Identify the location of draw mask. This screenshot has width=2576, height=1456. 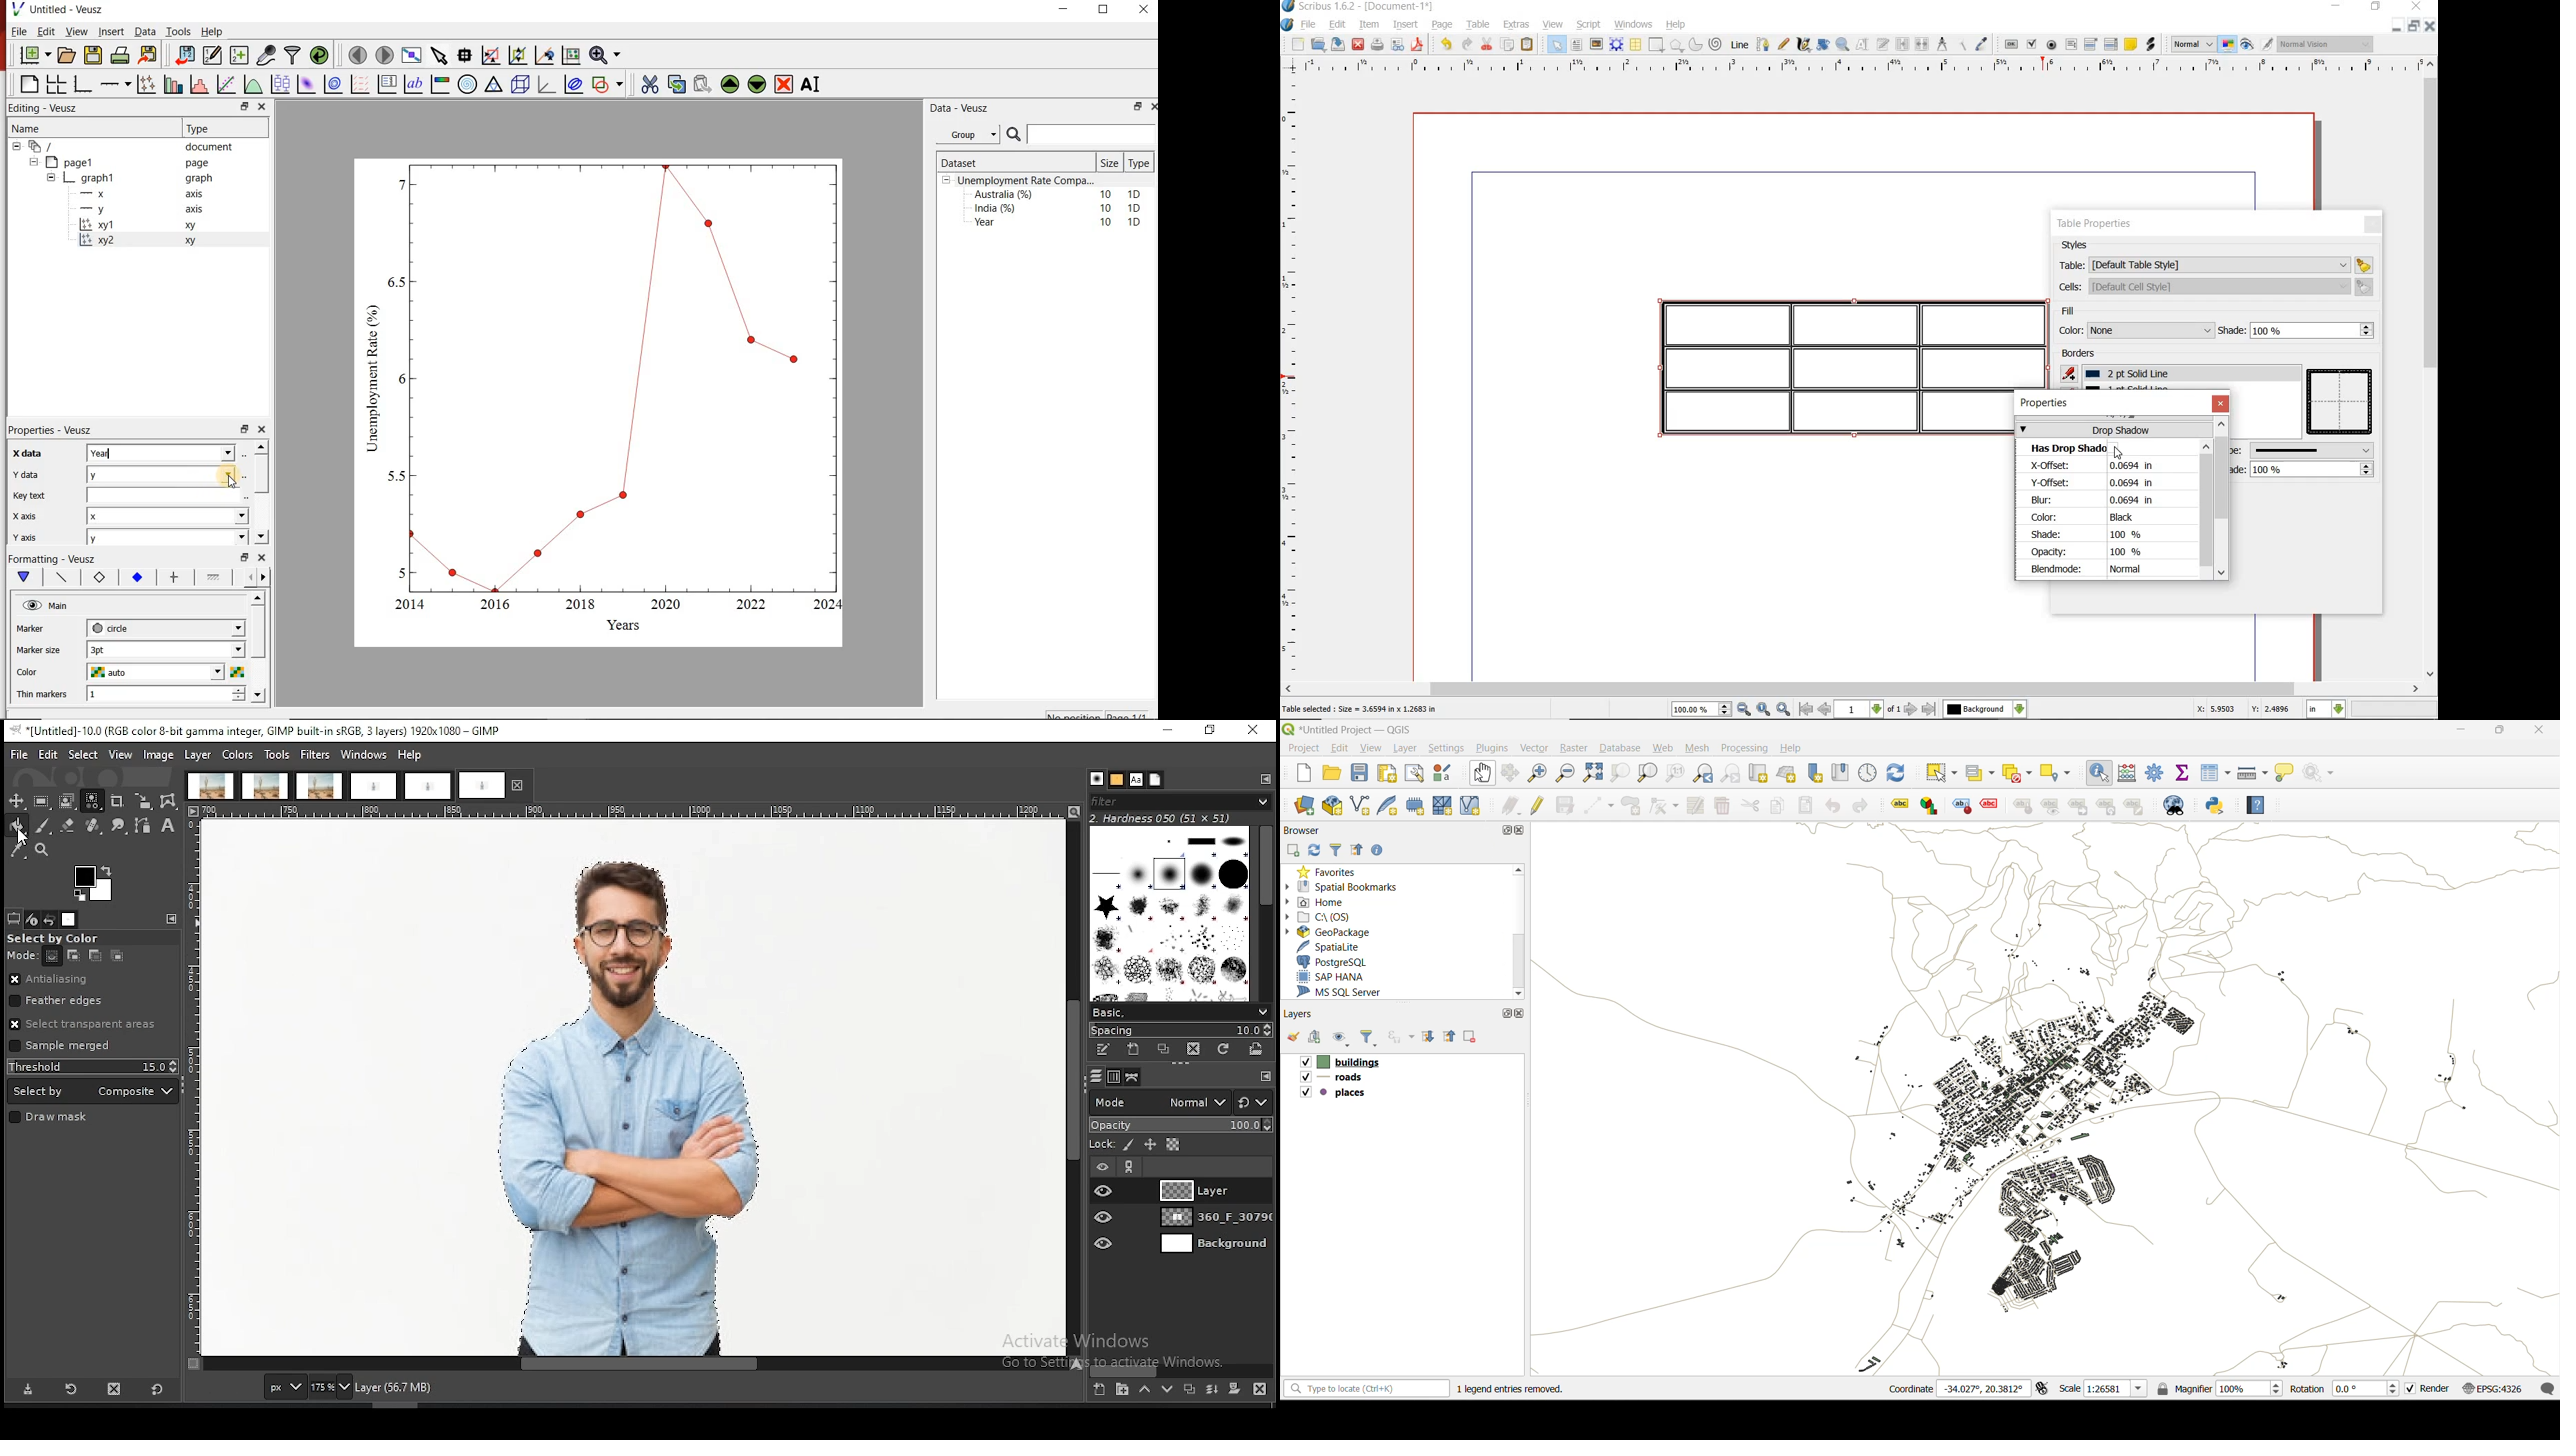
(51, 1117).